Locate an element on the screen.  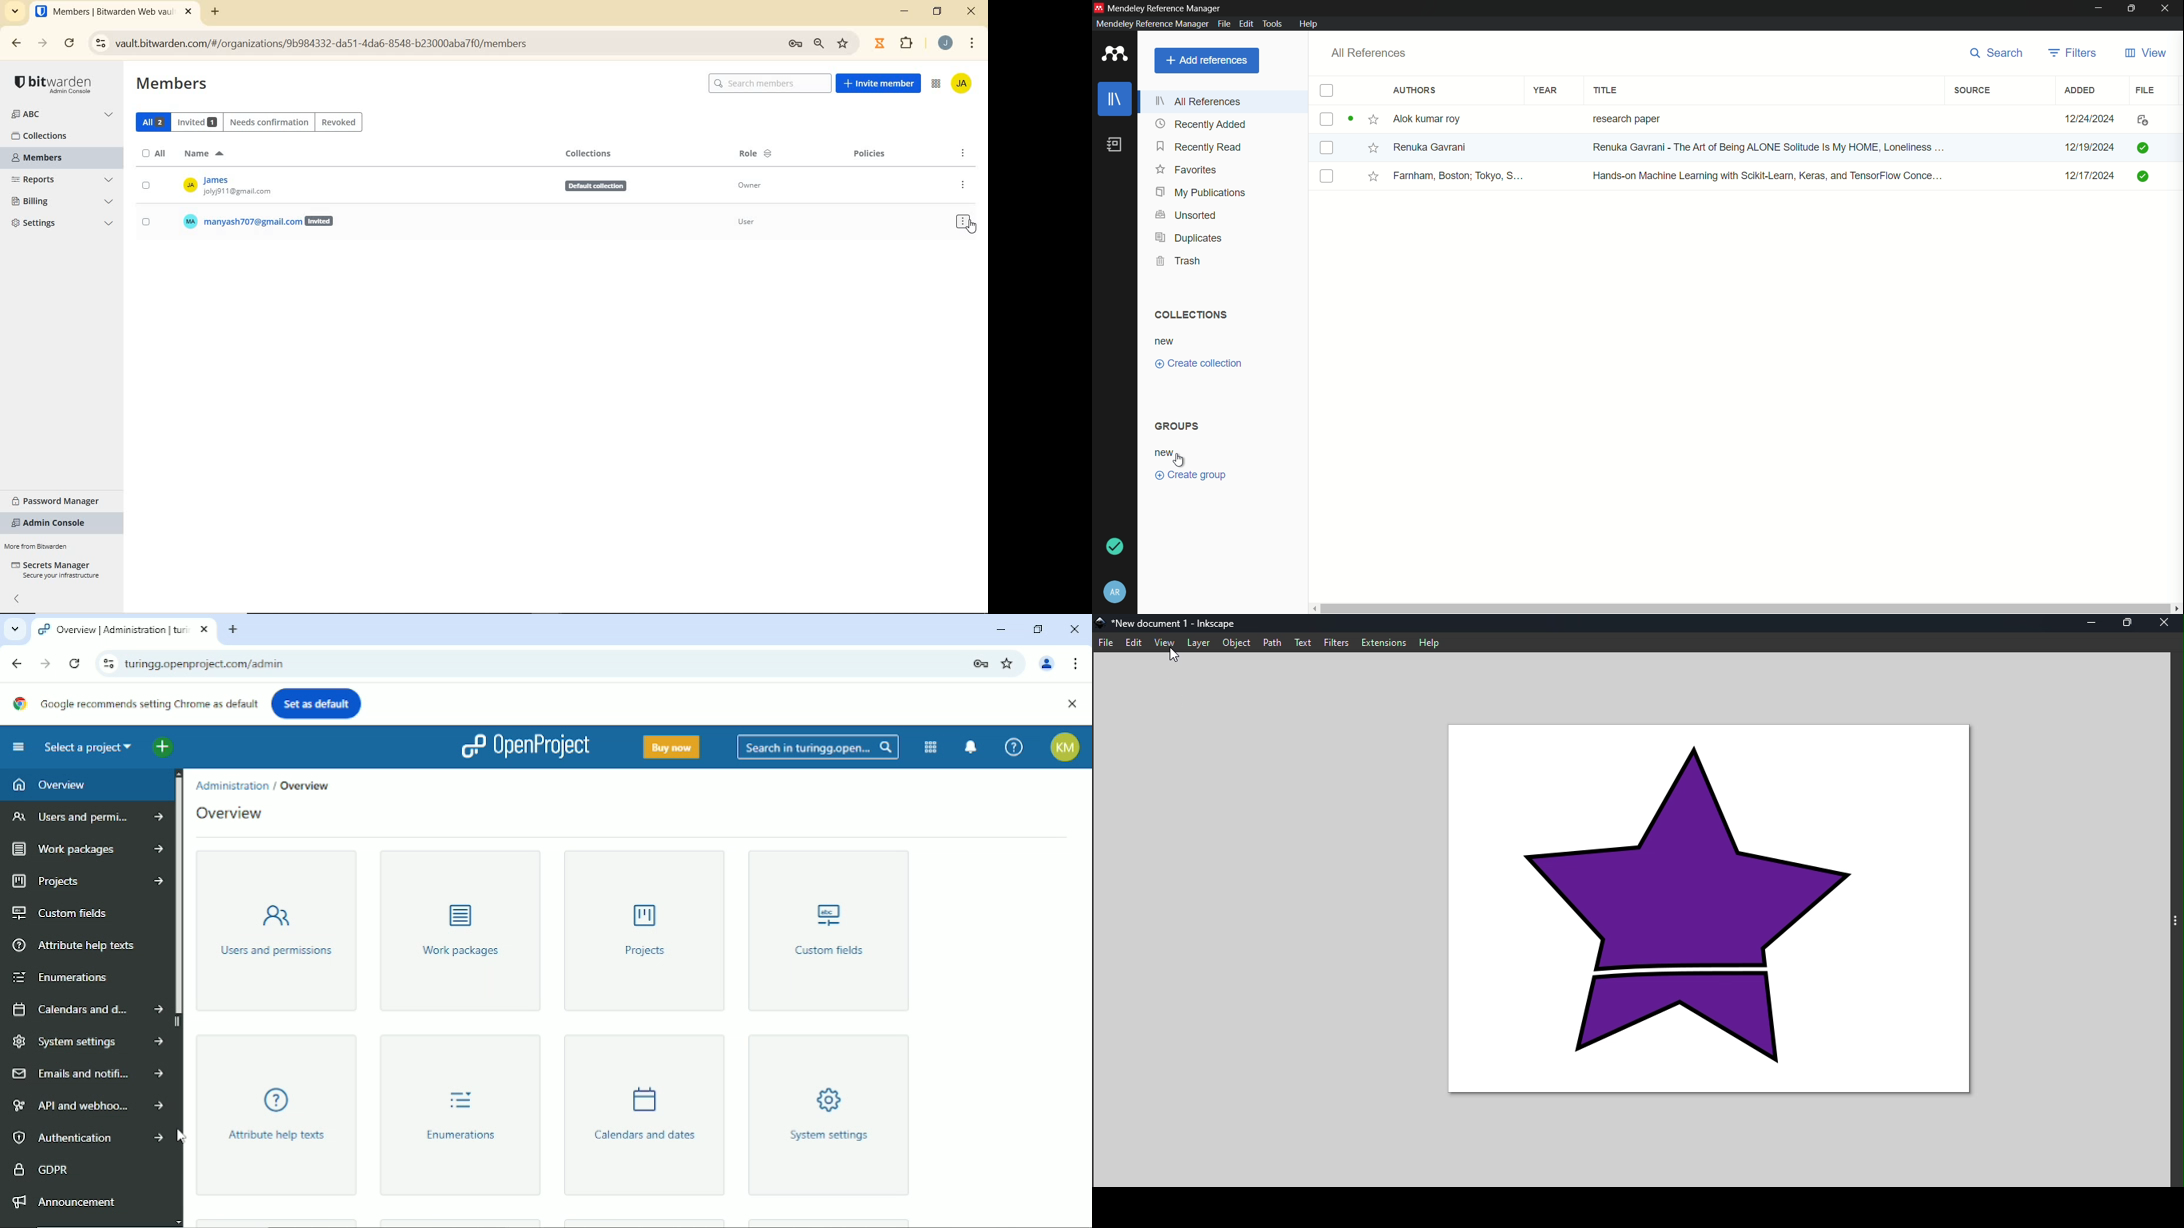
tools menu is located at coordinates (1272, 23).